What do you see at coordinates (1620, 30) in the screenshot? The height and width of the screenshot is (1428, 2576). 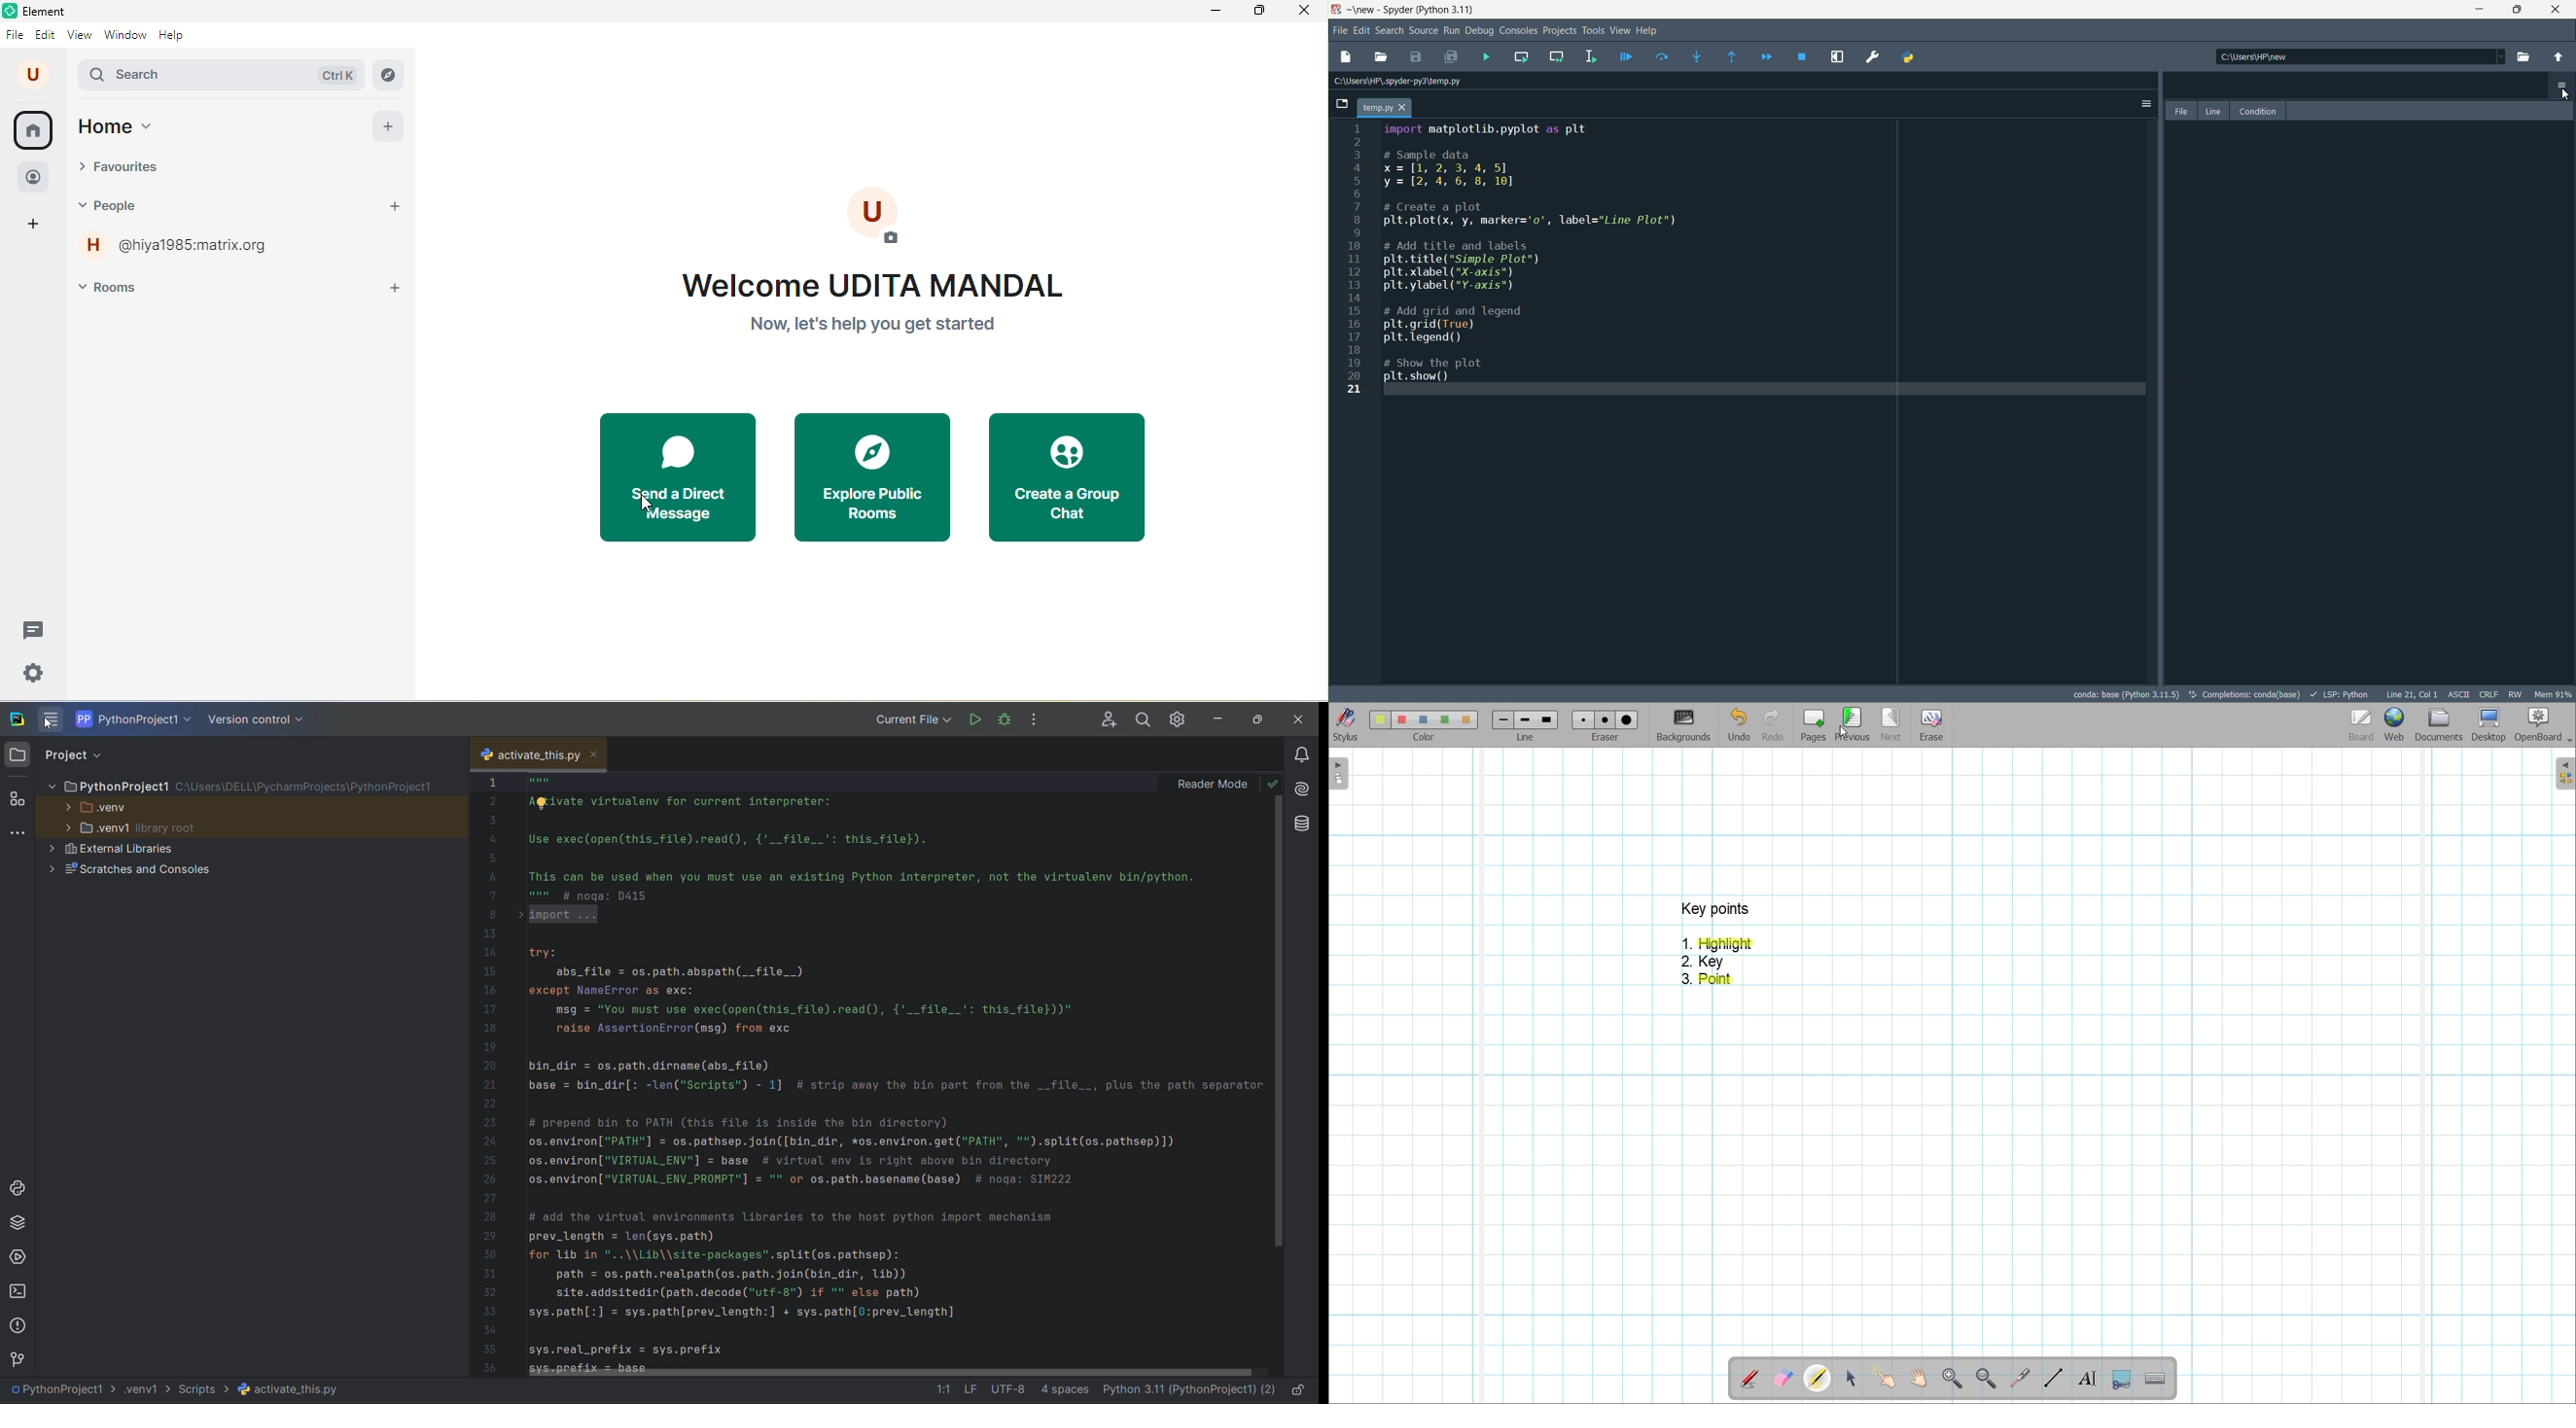 I see `view menu` at bounding box center [1620, 30].